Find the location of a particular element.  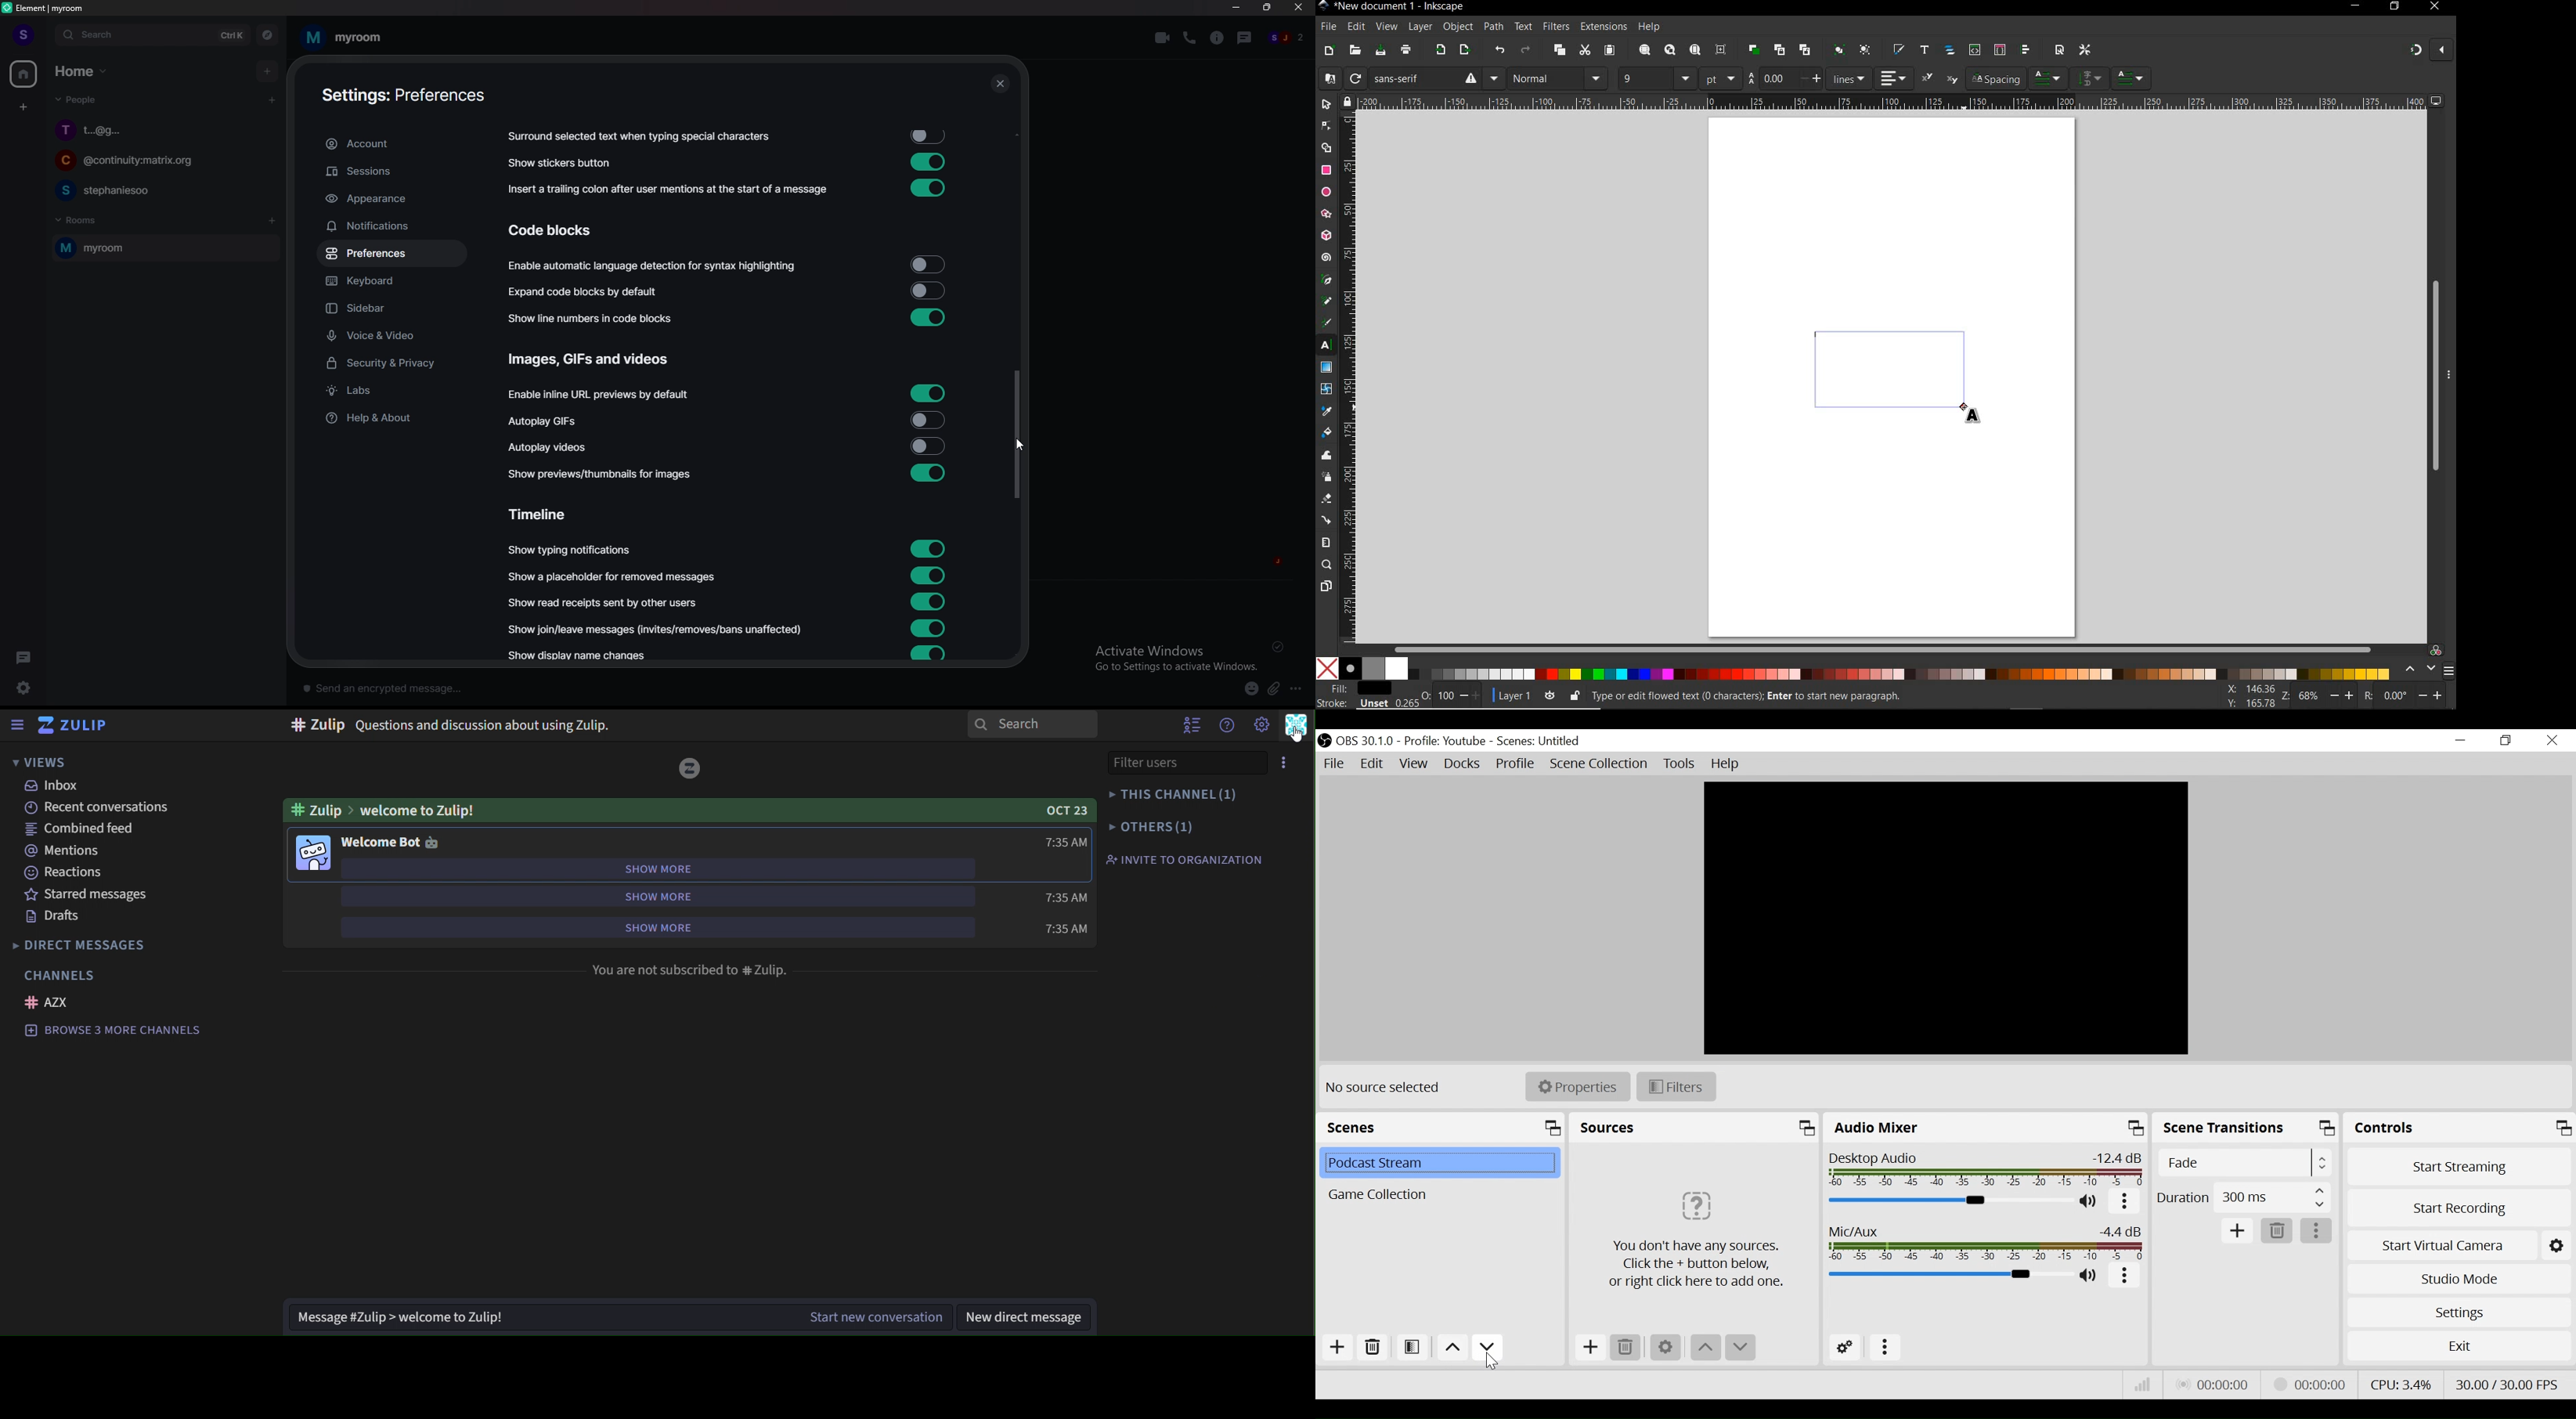

Help is located at coordinates (1727, 764).